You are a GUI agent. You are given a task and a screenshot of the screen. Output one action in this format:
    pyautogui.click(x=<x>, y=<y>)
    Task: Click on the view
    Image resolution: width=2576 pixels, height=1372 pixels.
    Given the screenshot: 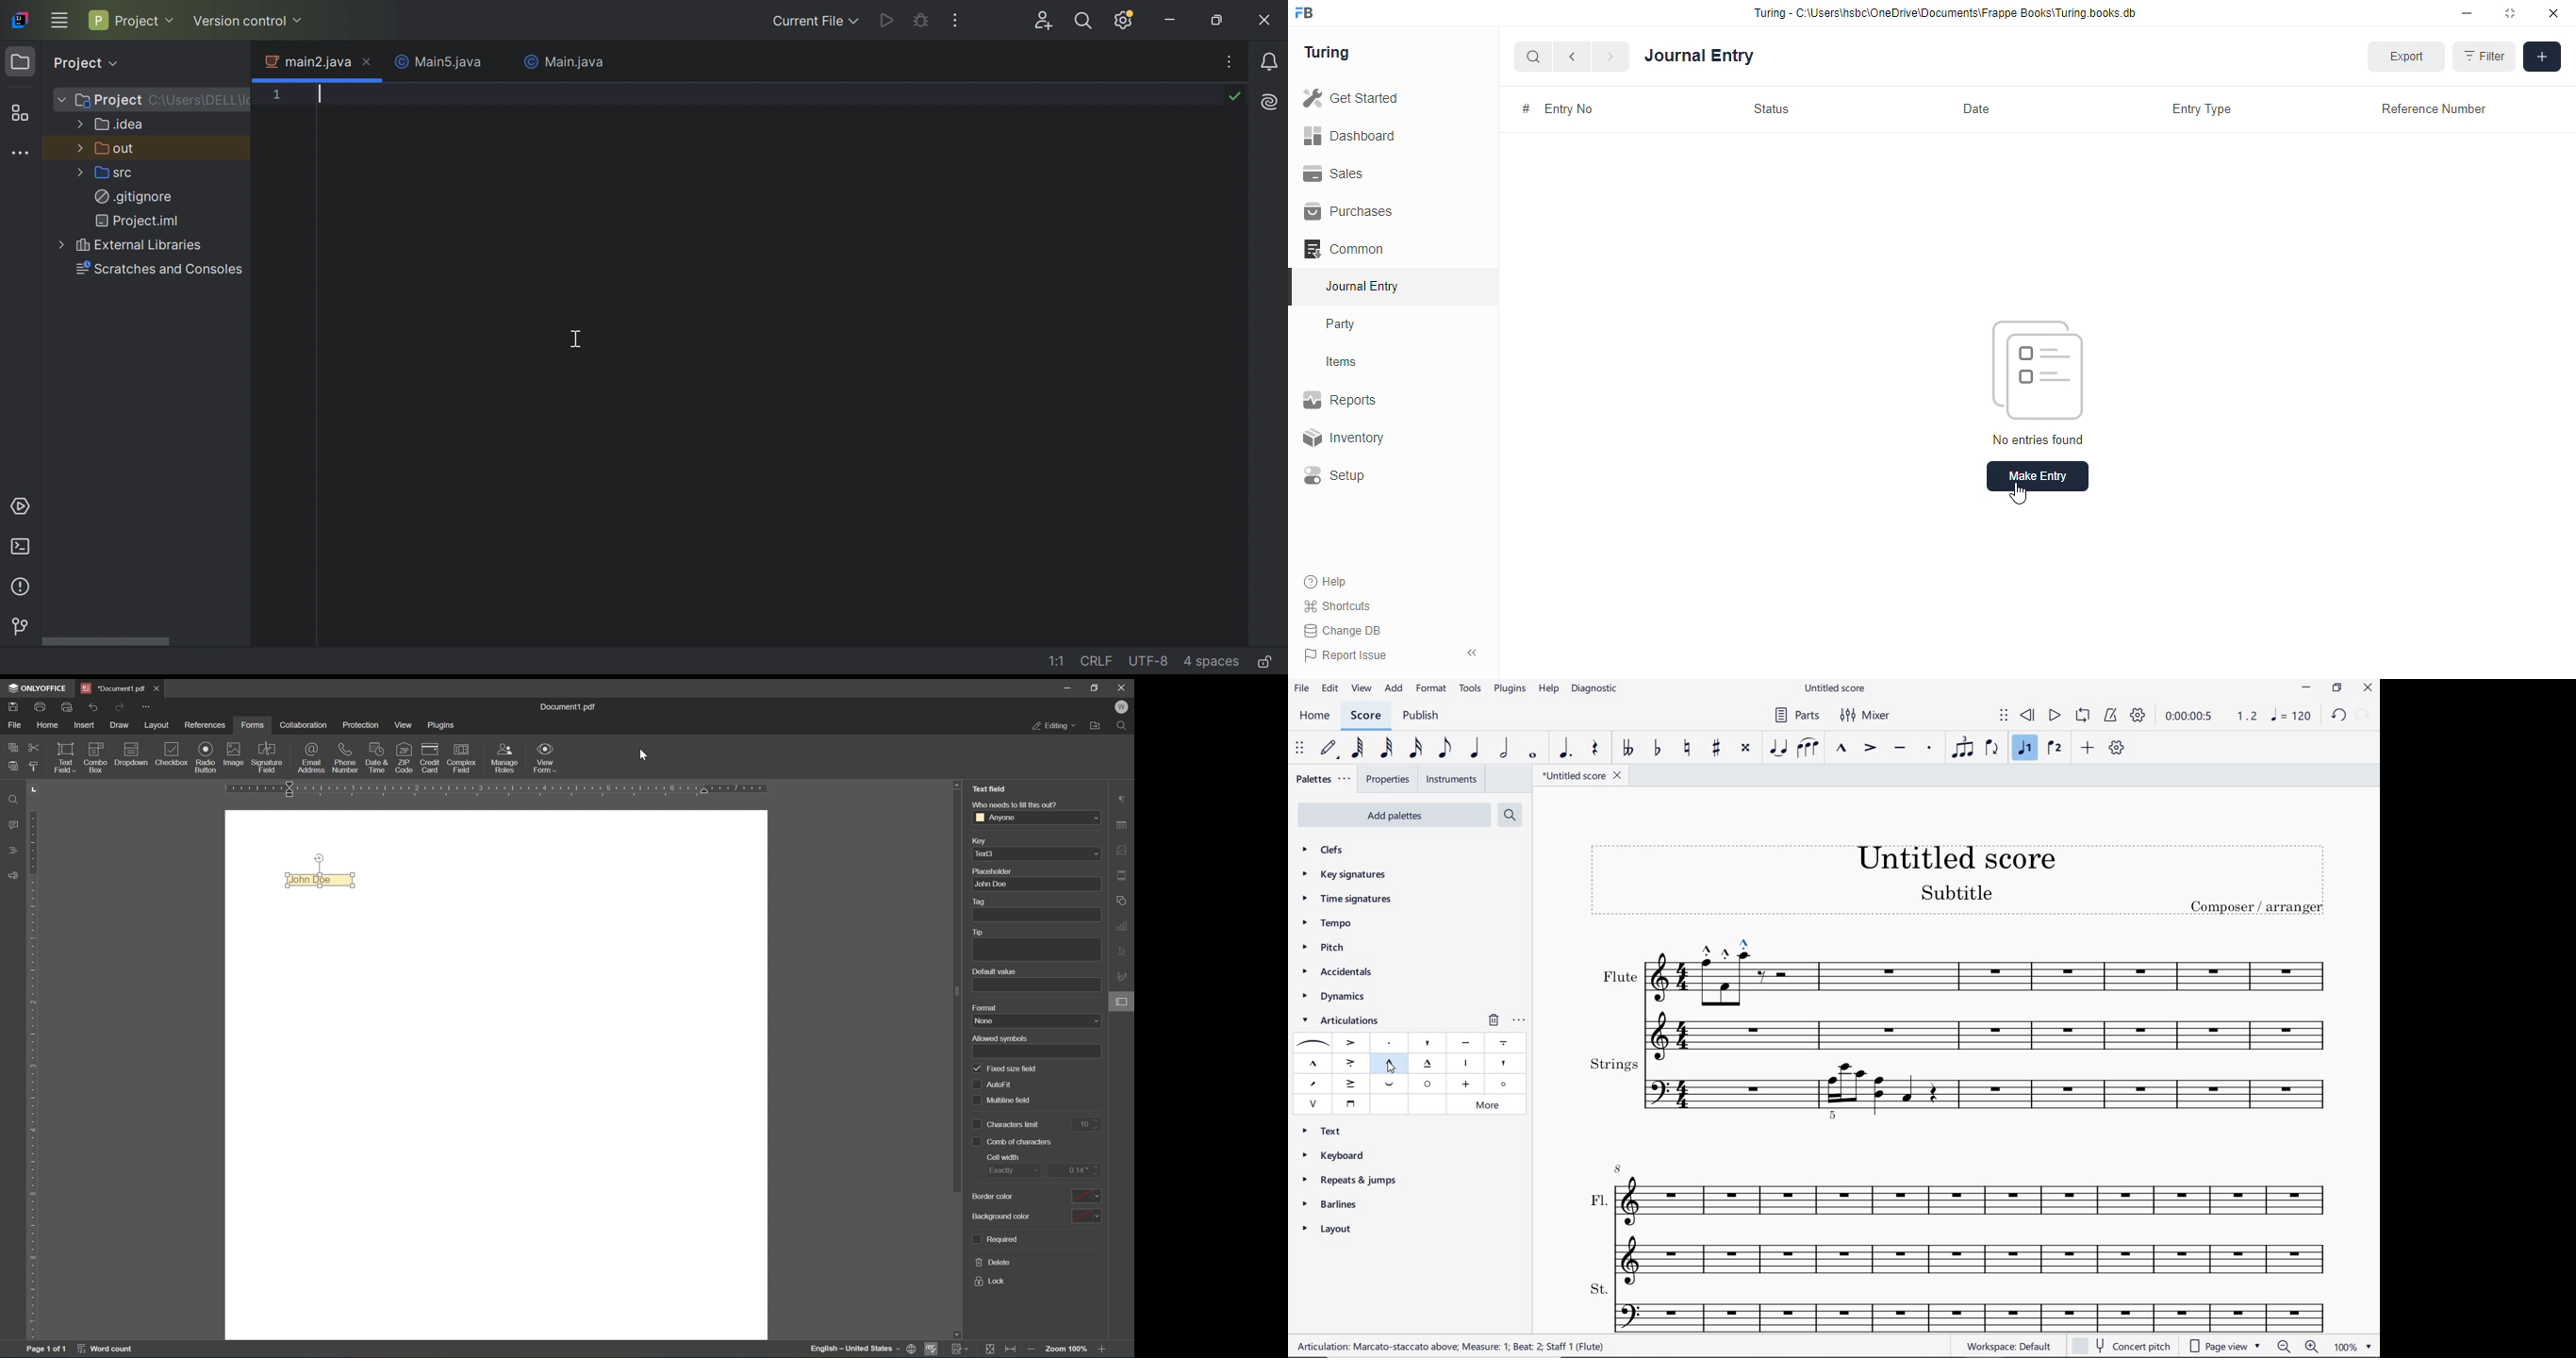 What is the action you would take?
    pyautogui.click(x=1360, y=689)
    